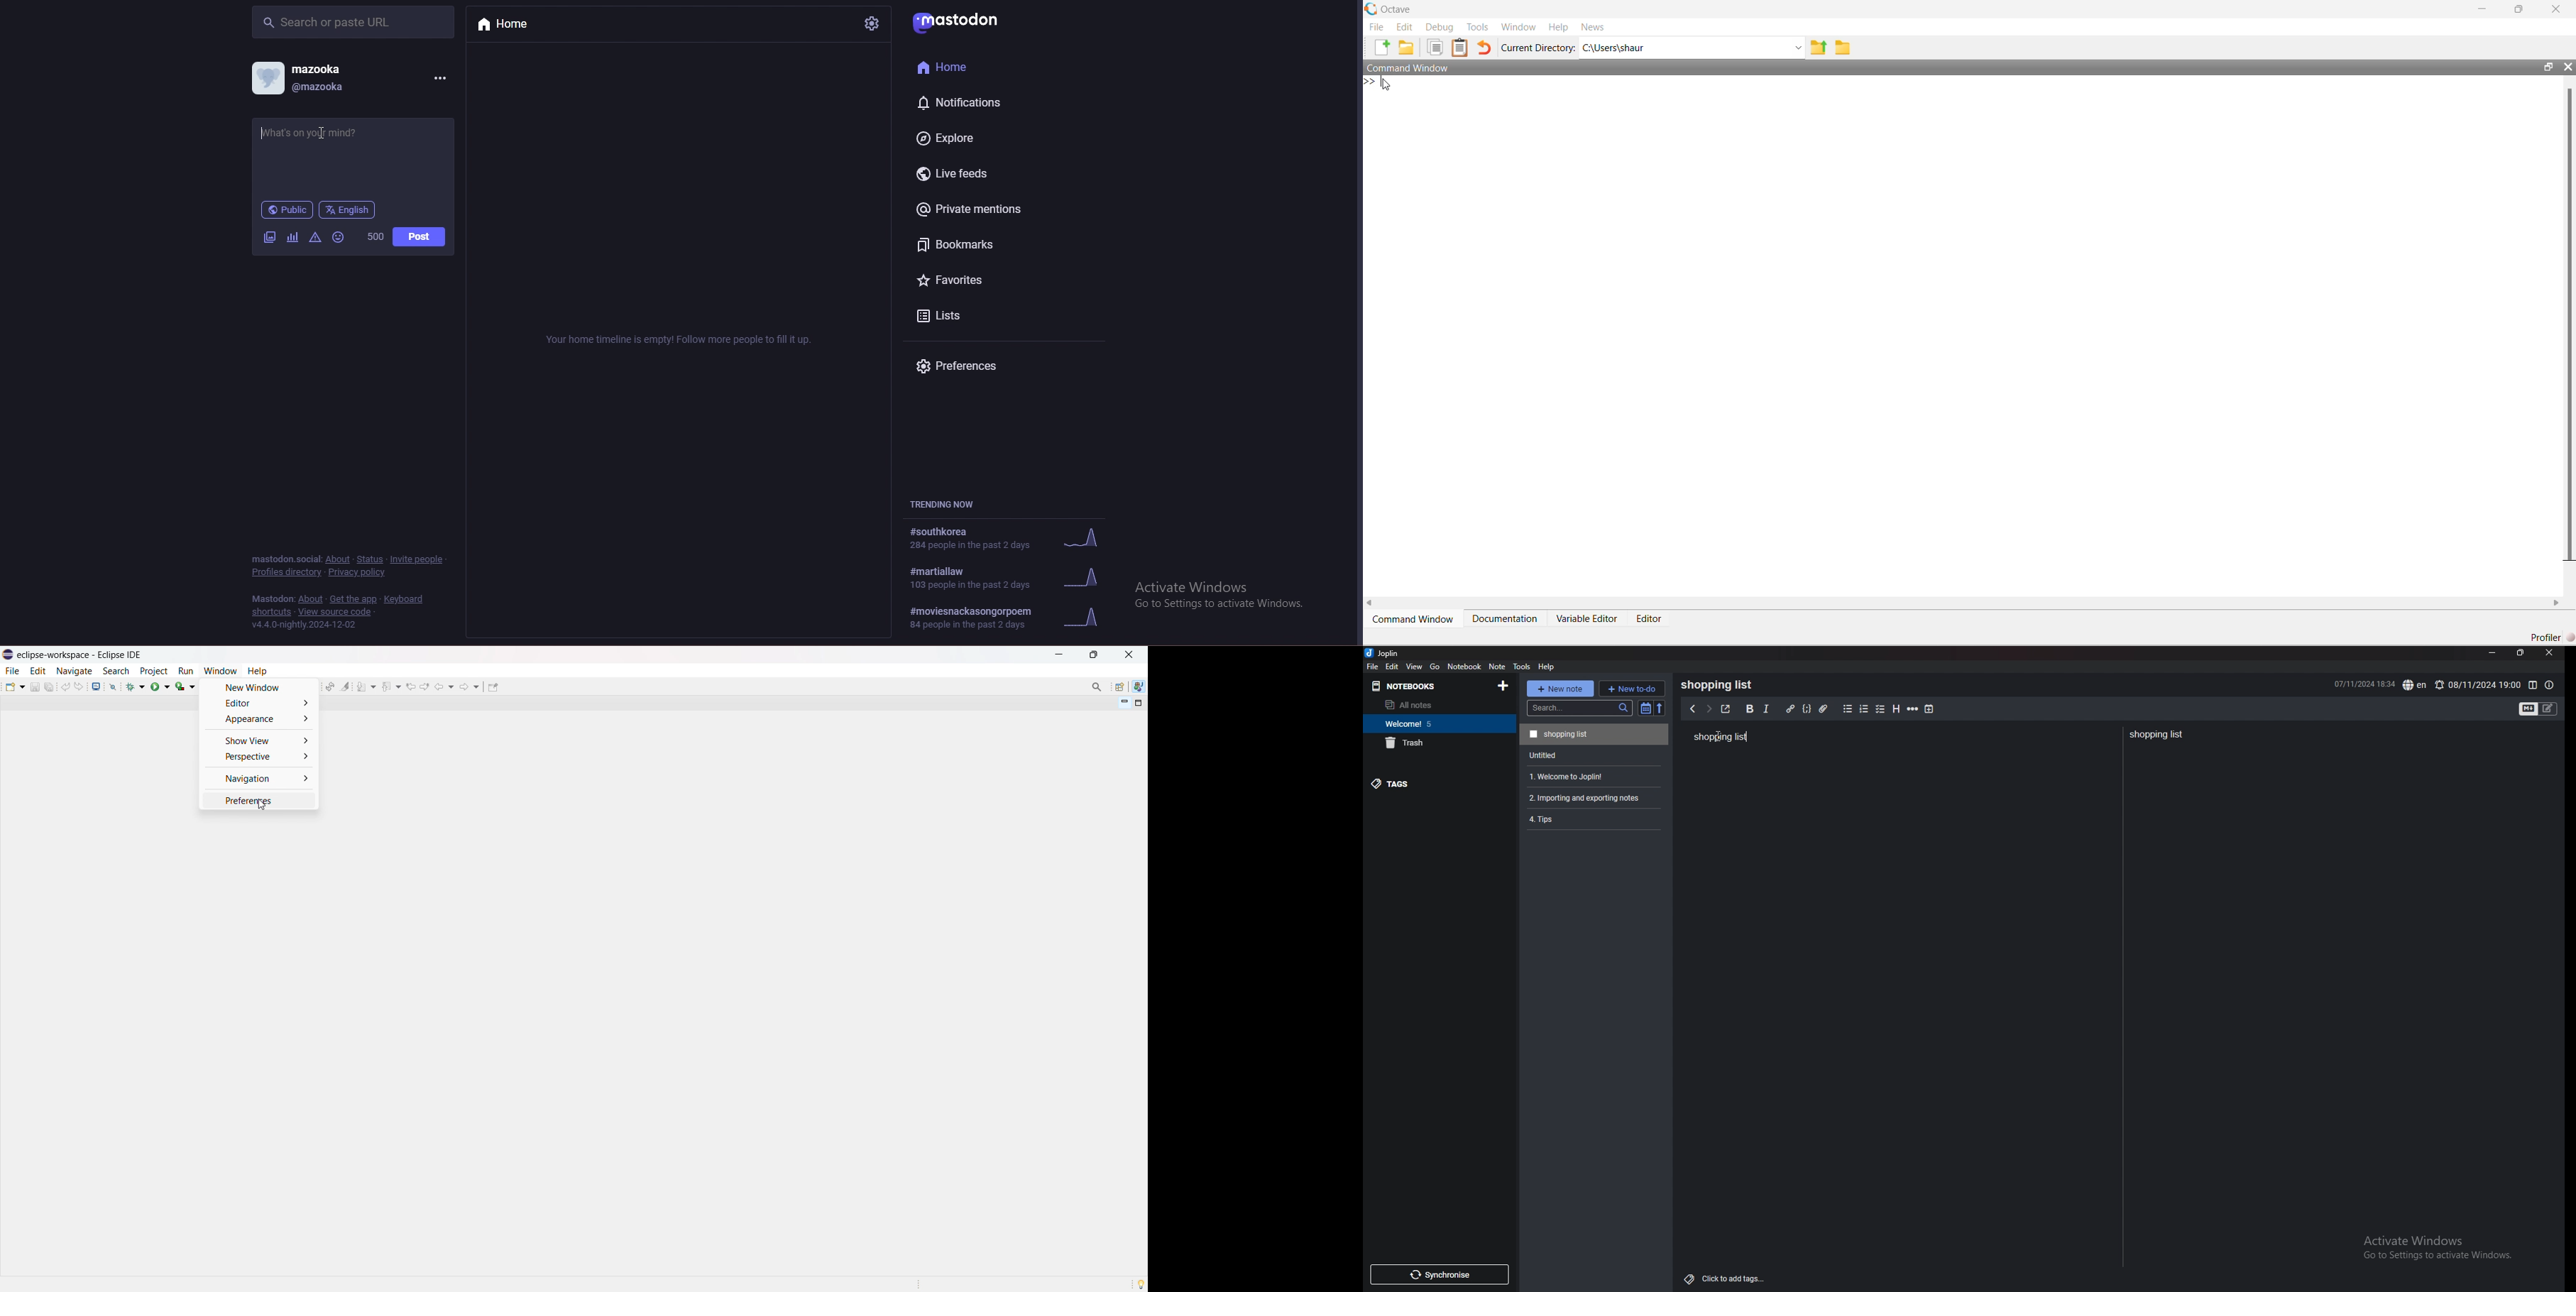  Describe the element at coordinates (1631, 688) in the screenshot. I see `new todo` at that location.